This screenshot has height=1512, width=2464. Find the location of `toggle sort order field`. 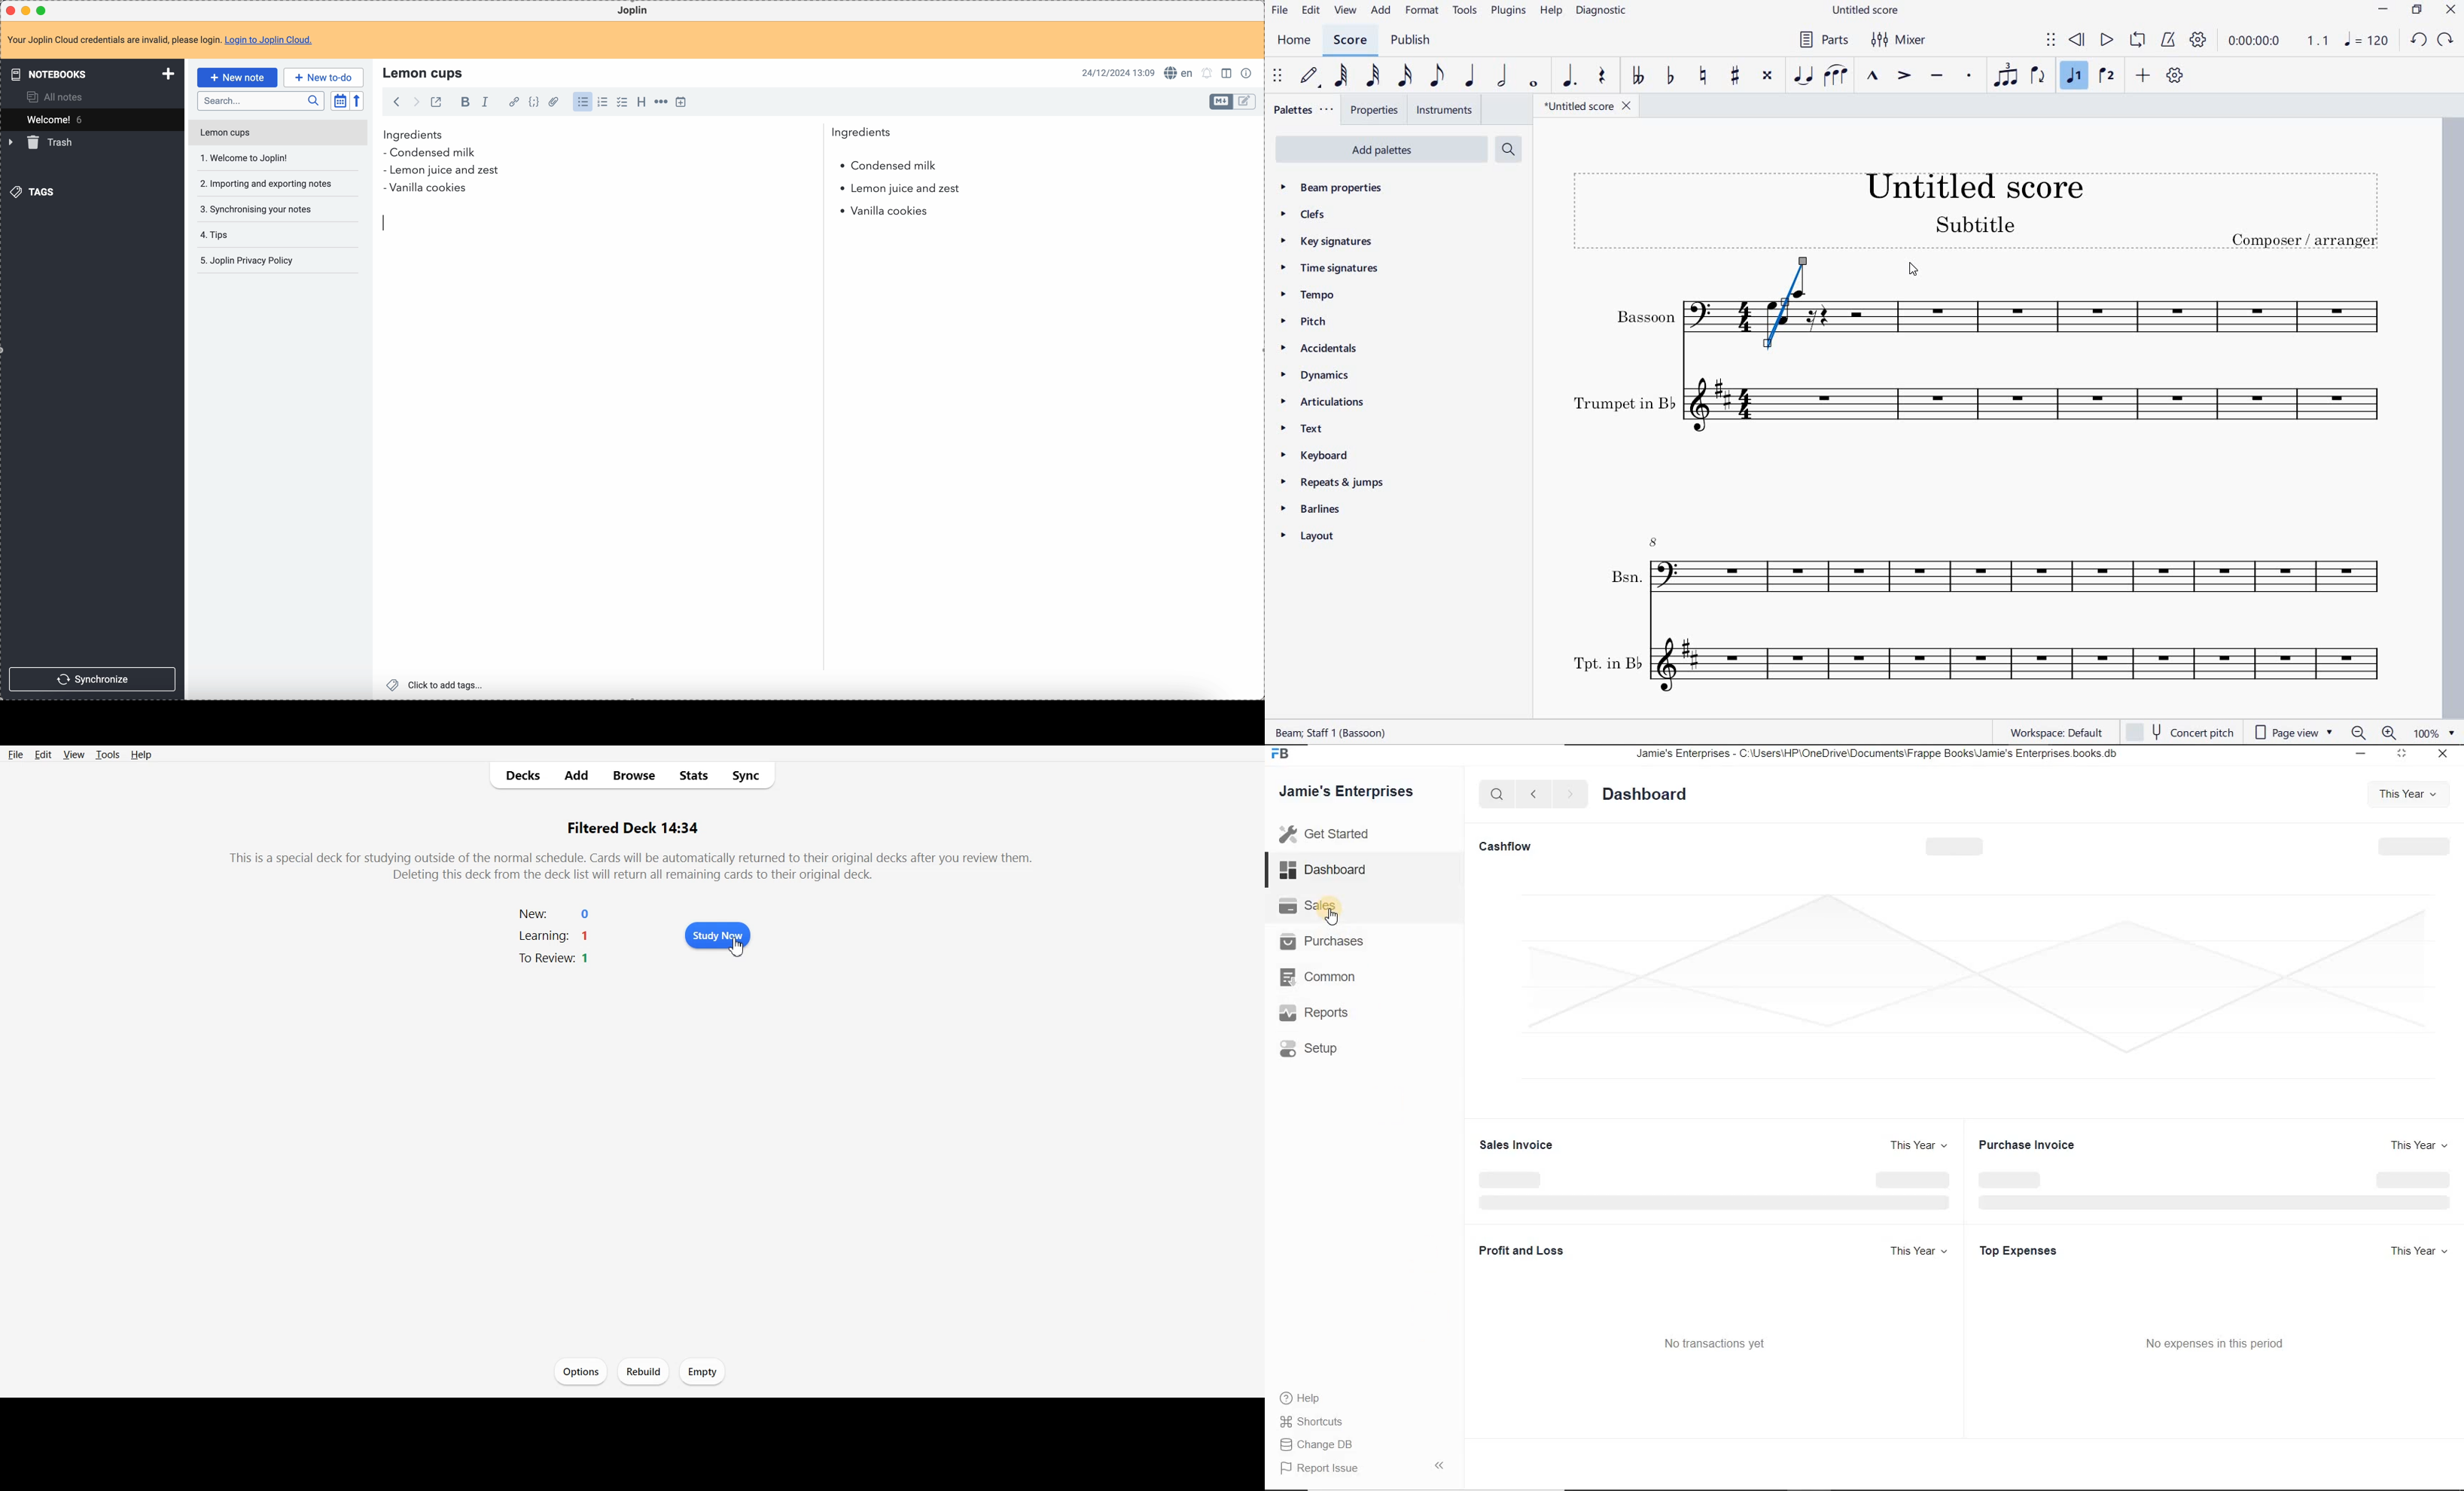

toggle sort order field is located at coordinates (340, 101).